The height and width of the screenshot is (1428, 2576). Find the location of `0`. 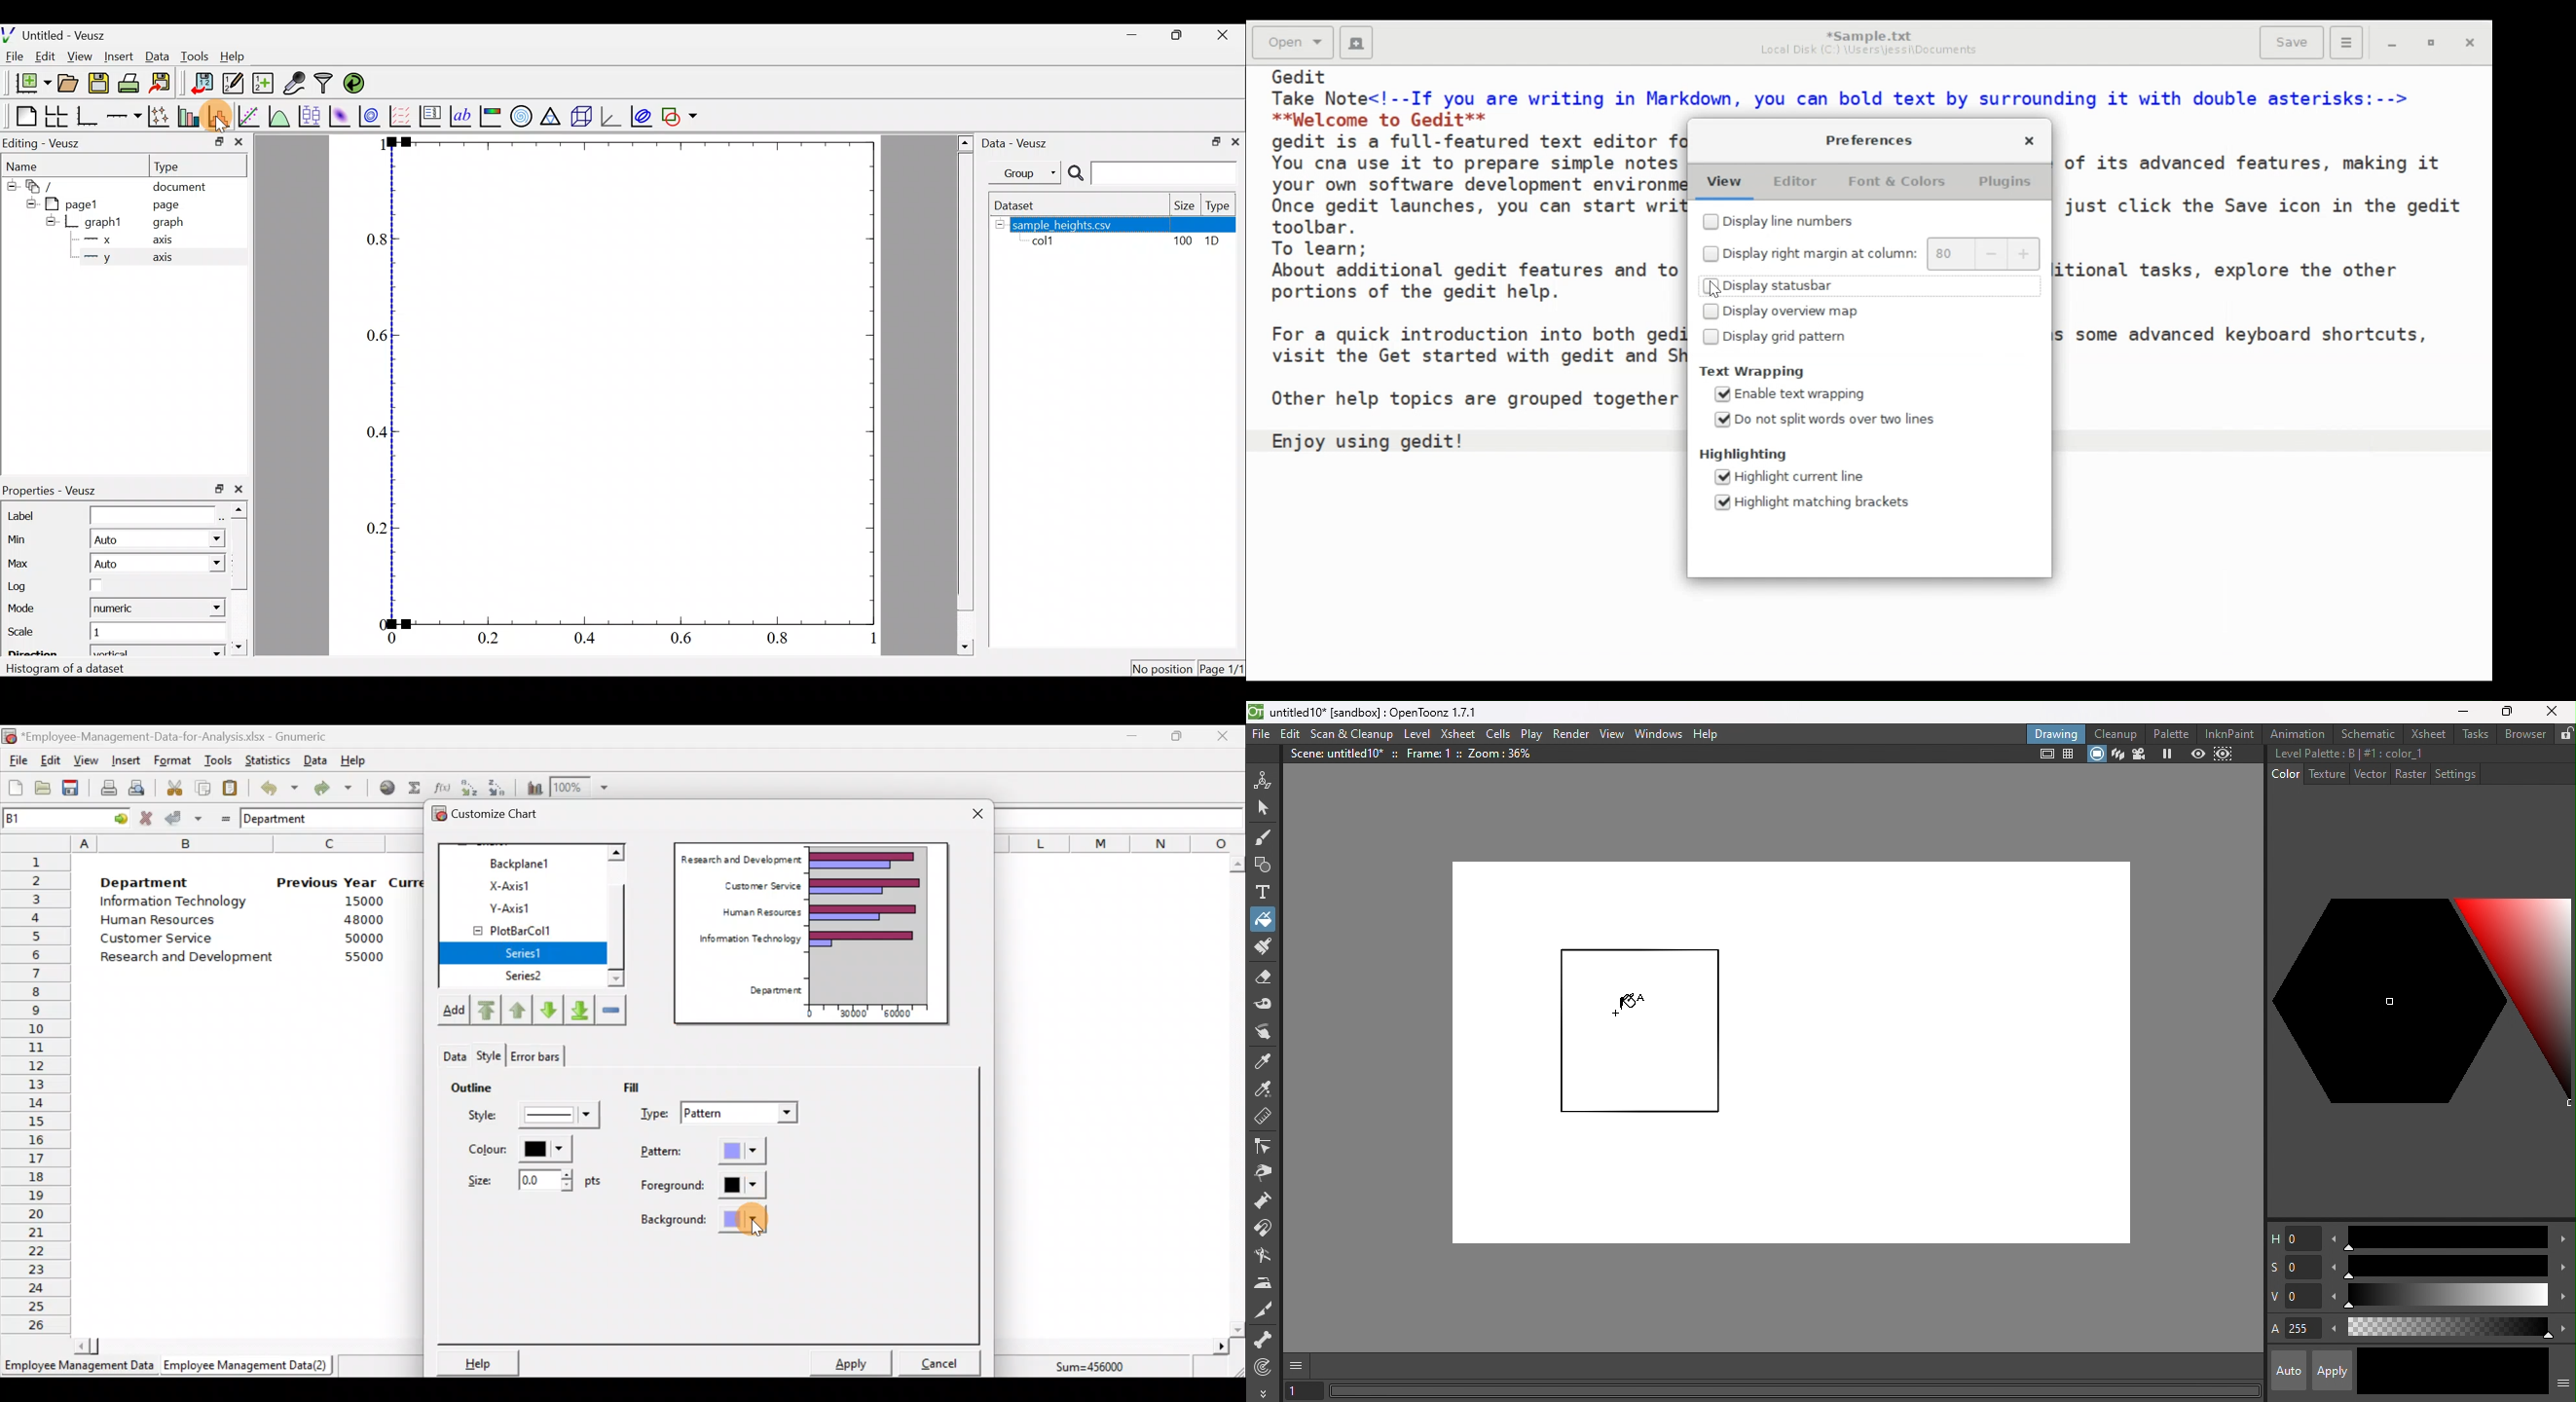

0 is located at coordinates (389, 639).